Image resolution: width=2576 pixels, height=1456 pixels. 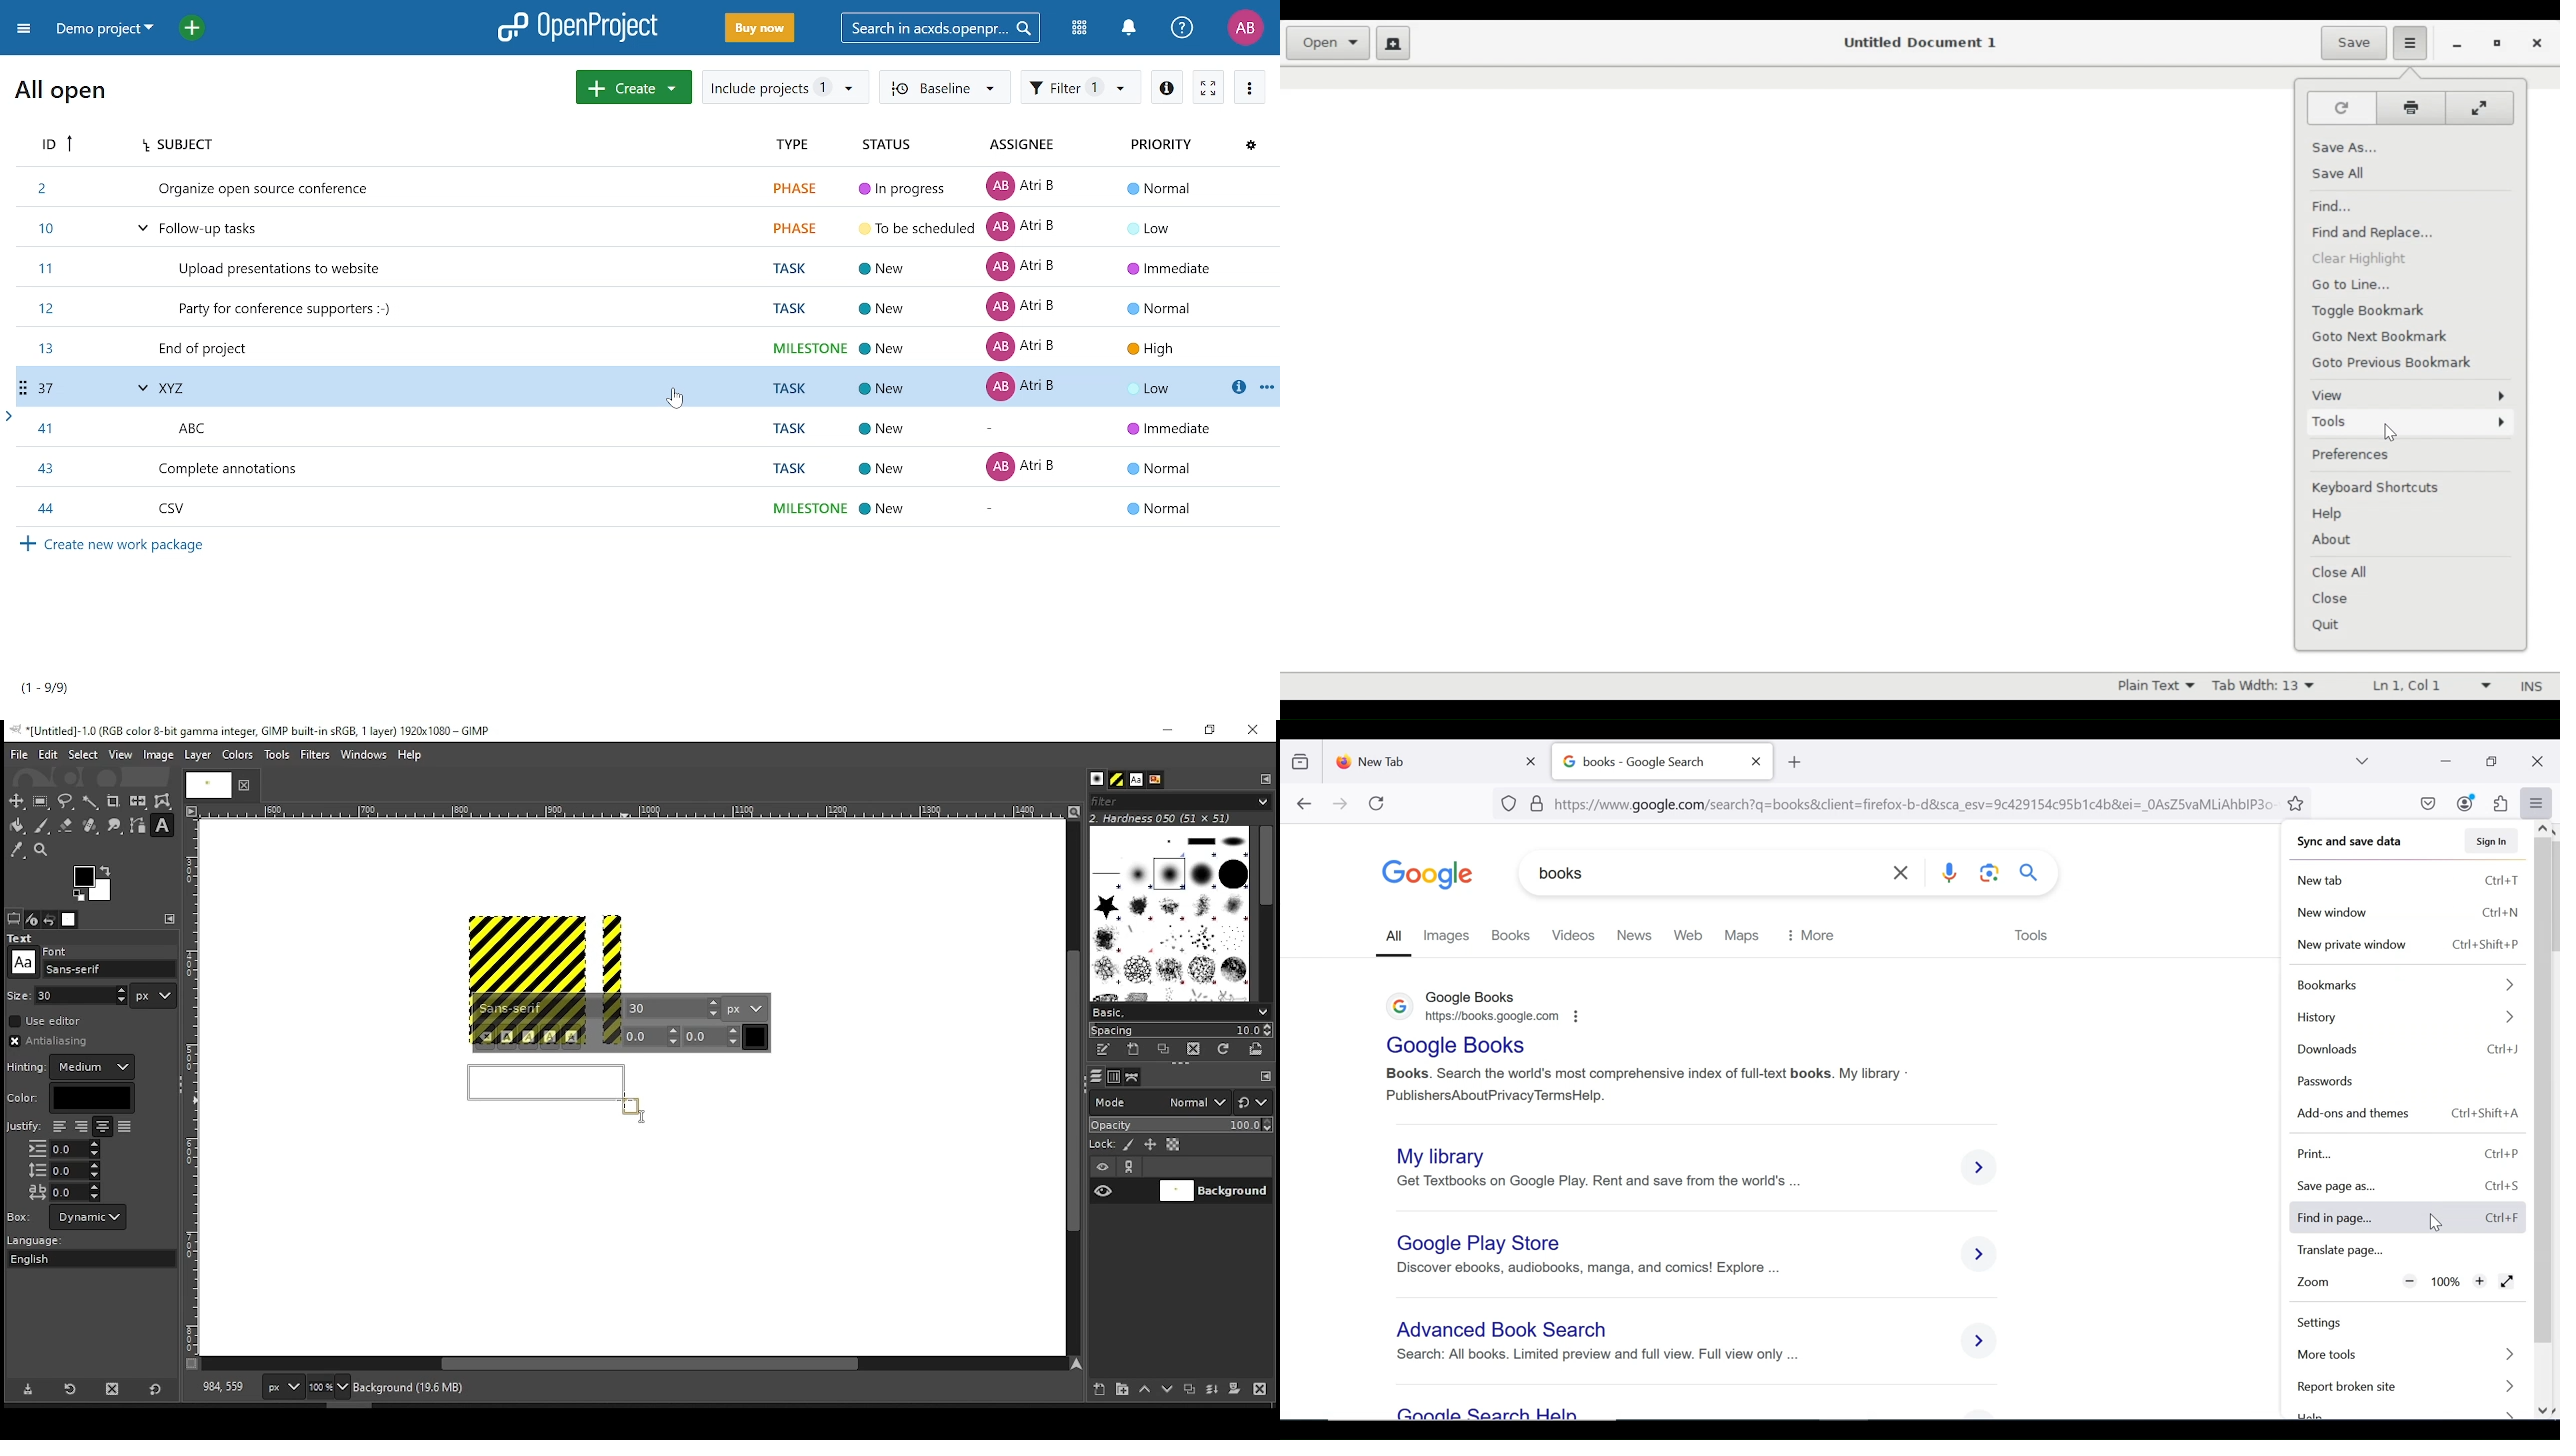 I want to click on edit, so click(x=48, y=754).